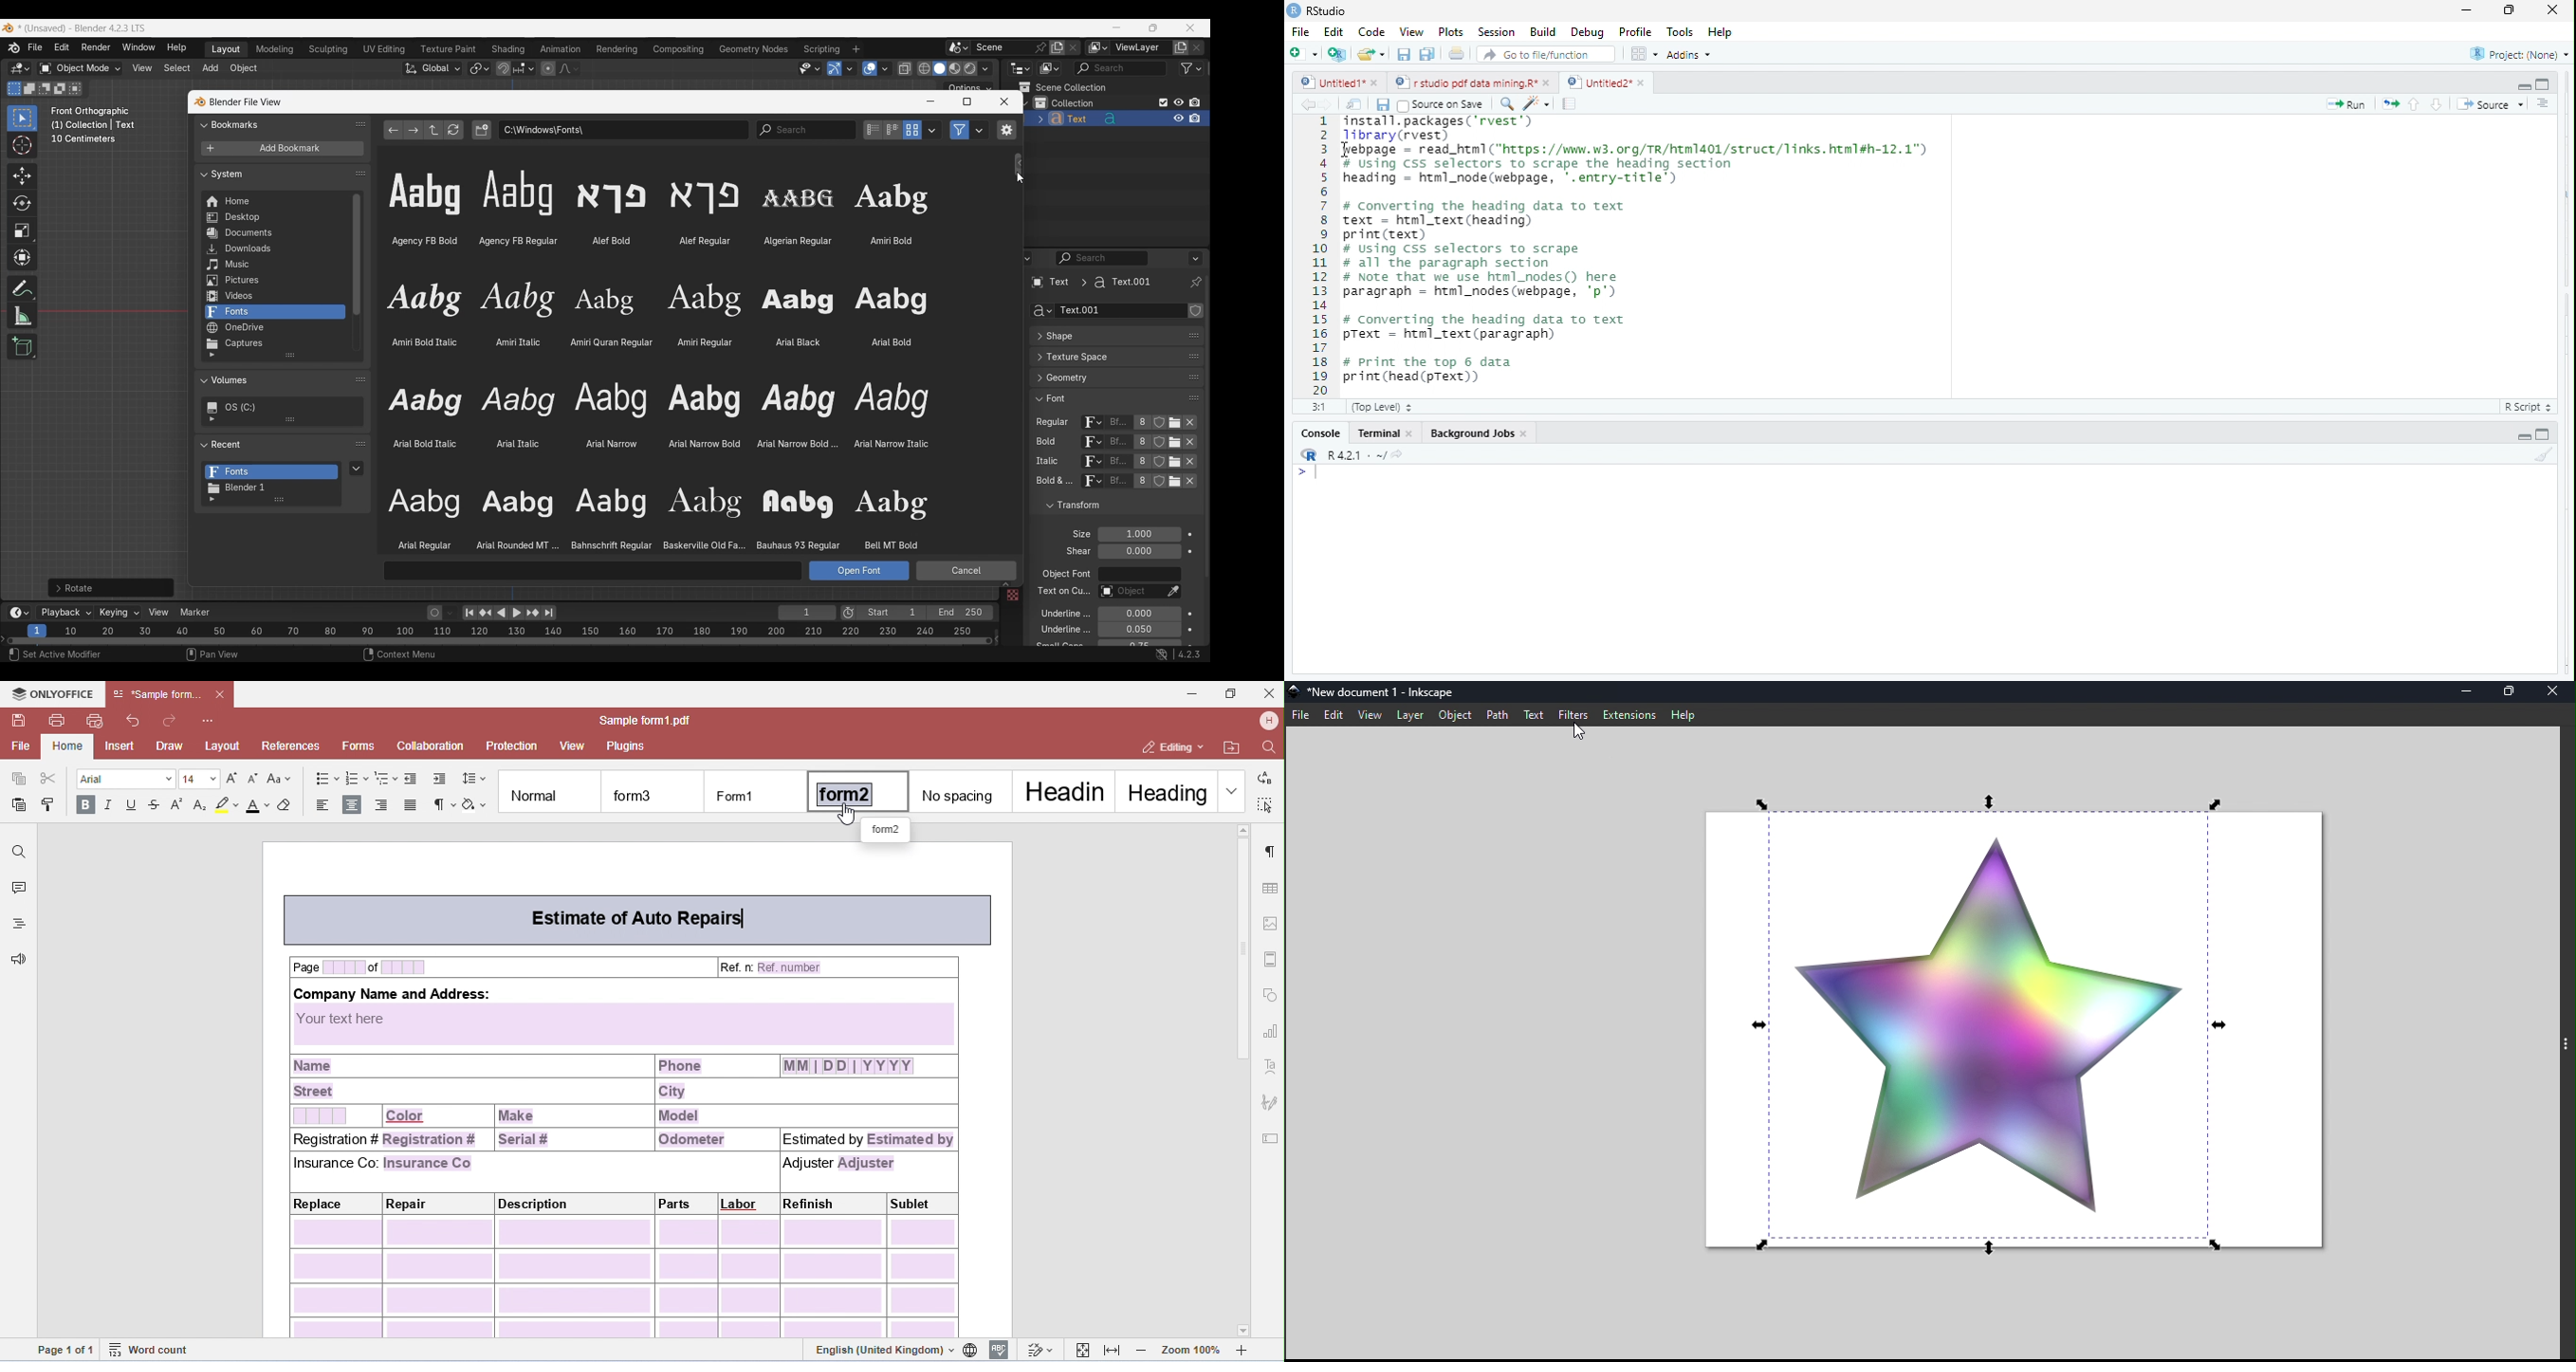 The image size is (2576, 1372). I want to click on © | r studio pdf data mining.R, so click(1468, 83).